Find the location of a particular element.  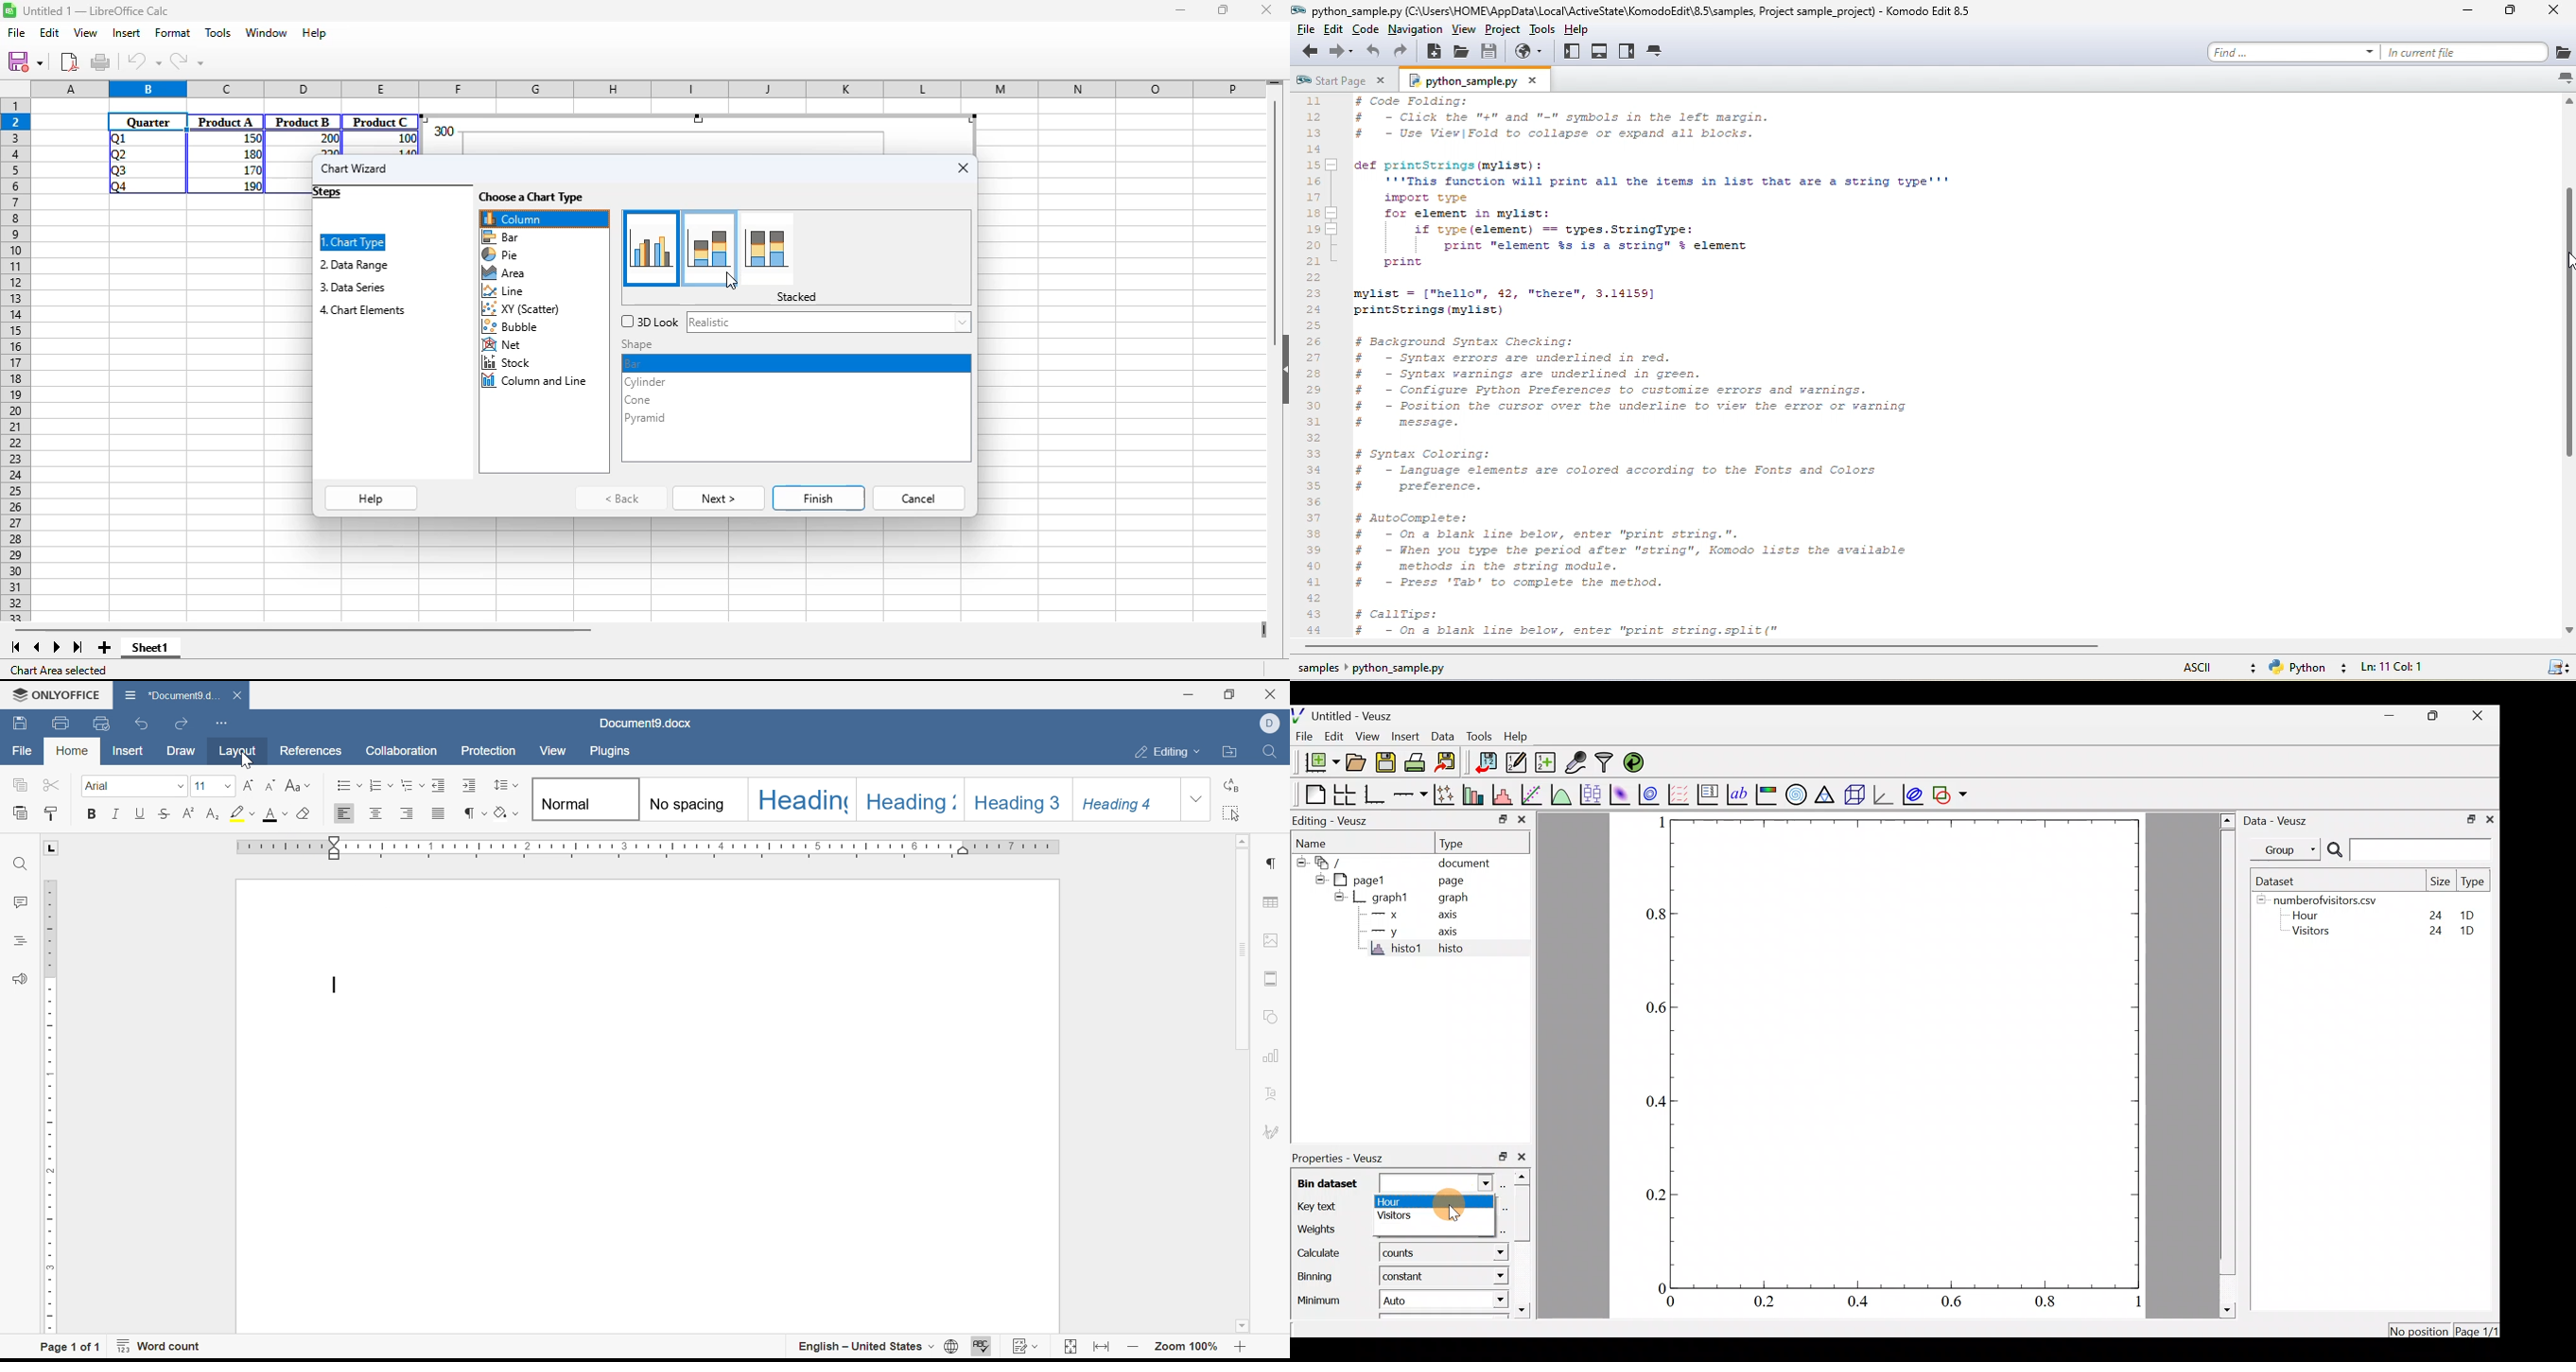

ruler is located at coordinates (50, 1106).